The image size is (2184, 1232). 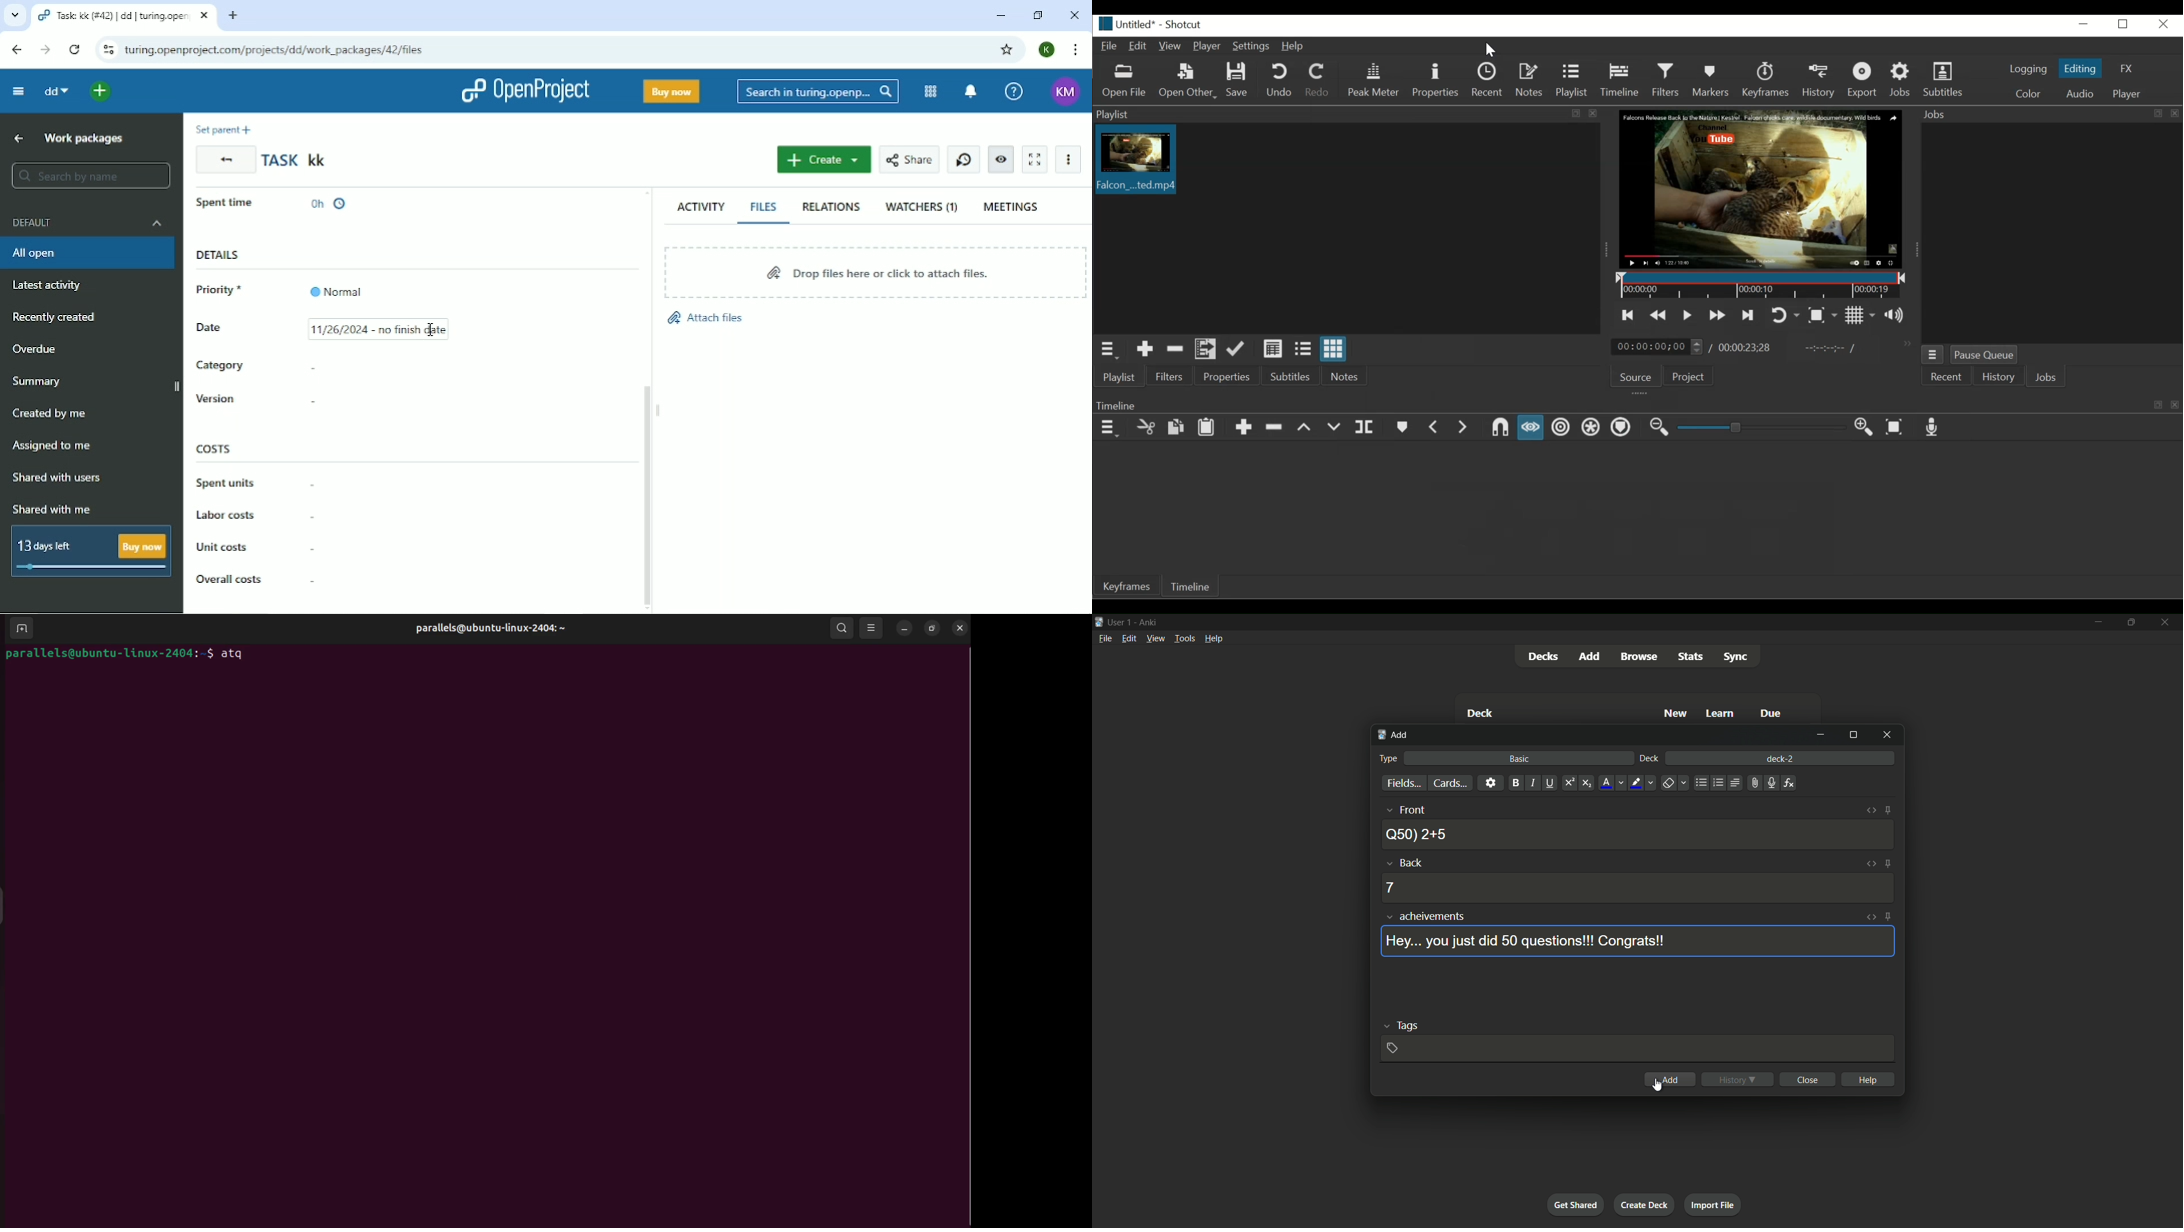 What do you see at coordinates (1790, 783) in the screenshot?
I see `equations` at bounding box center [1790, 783].